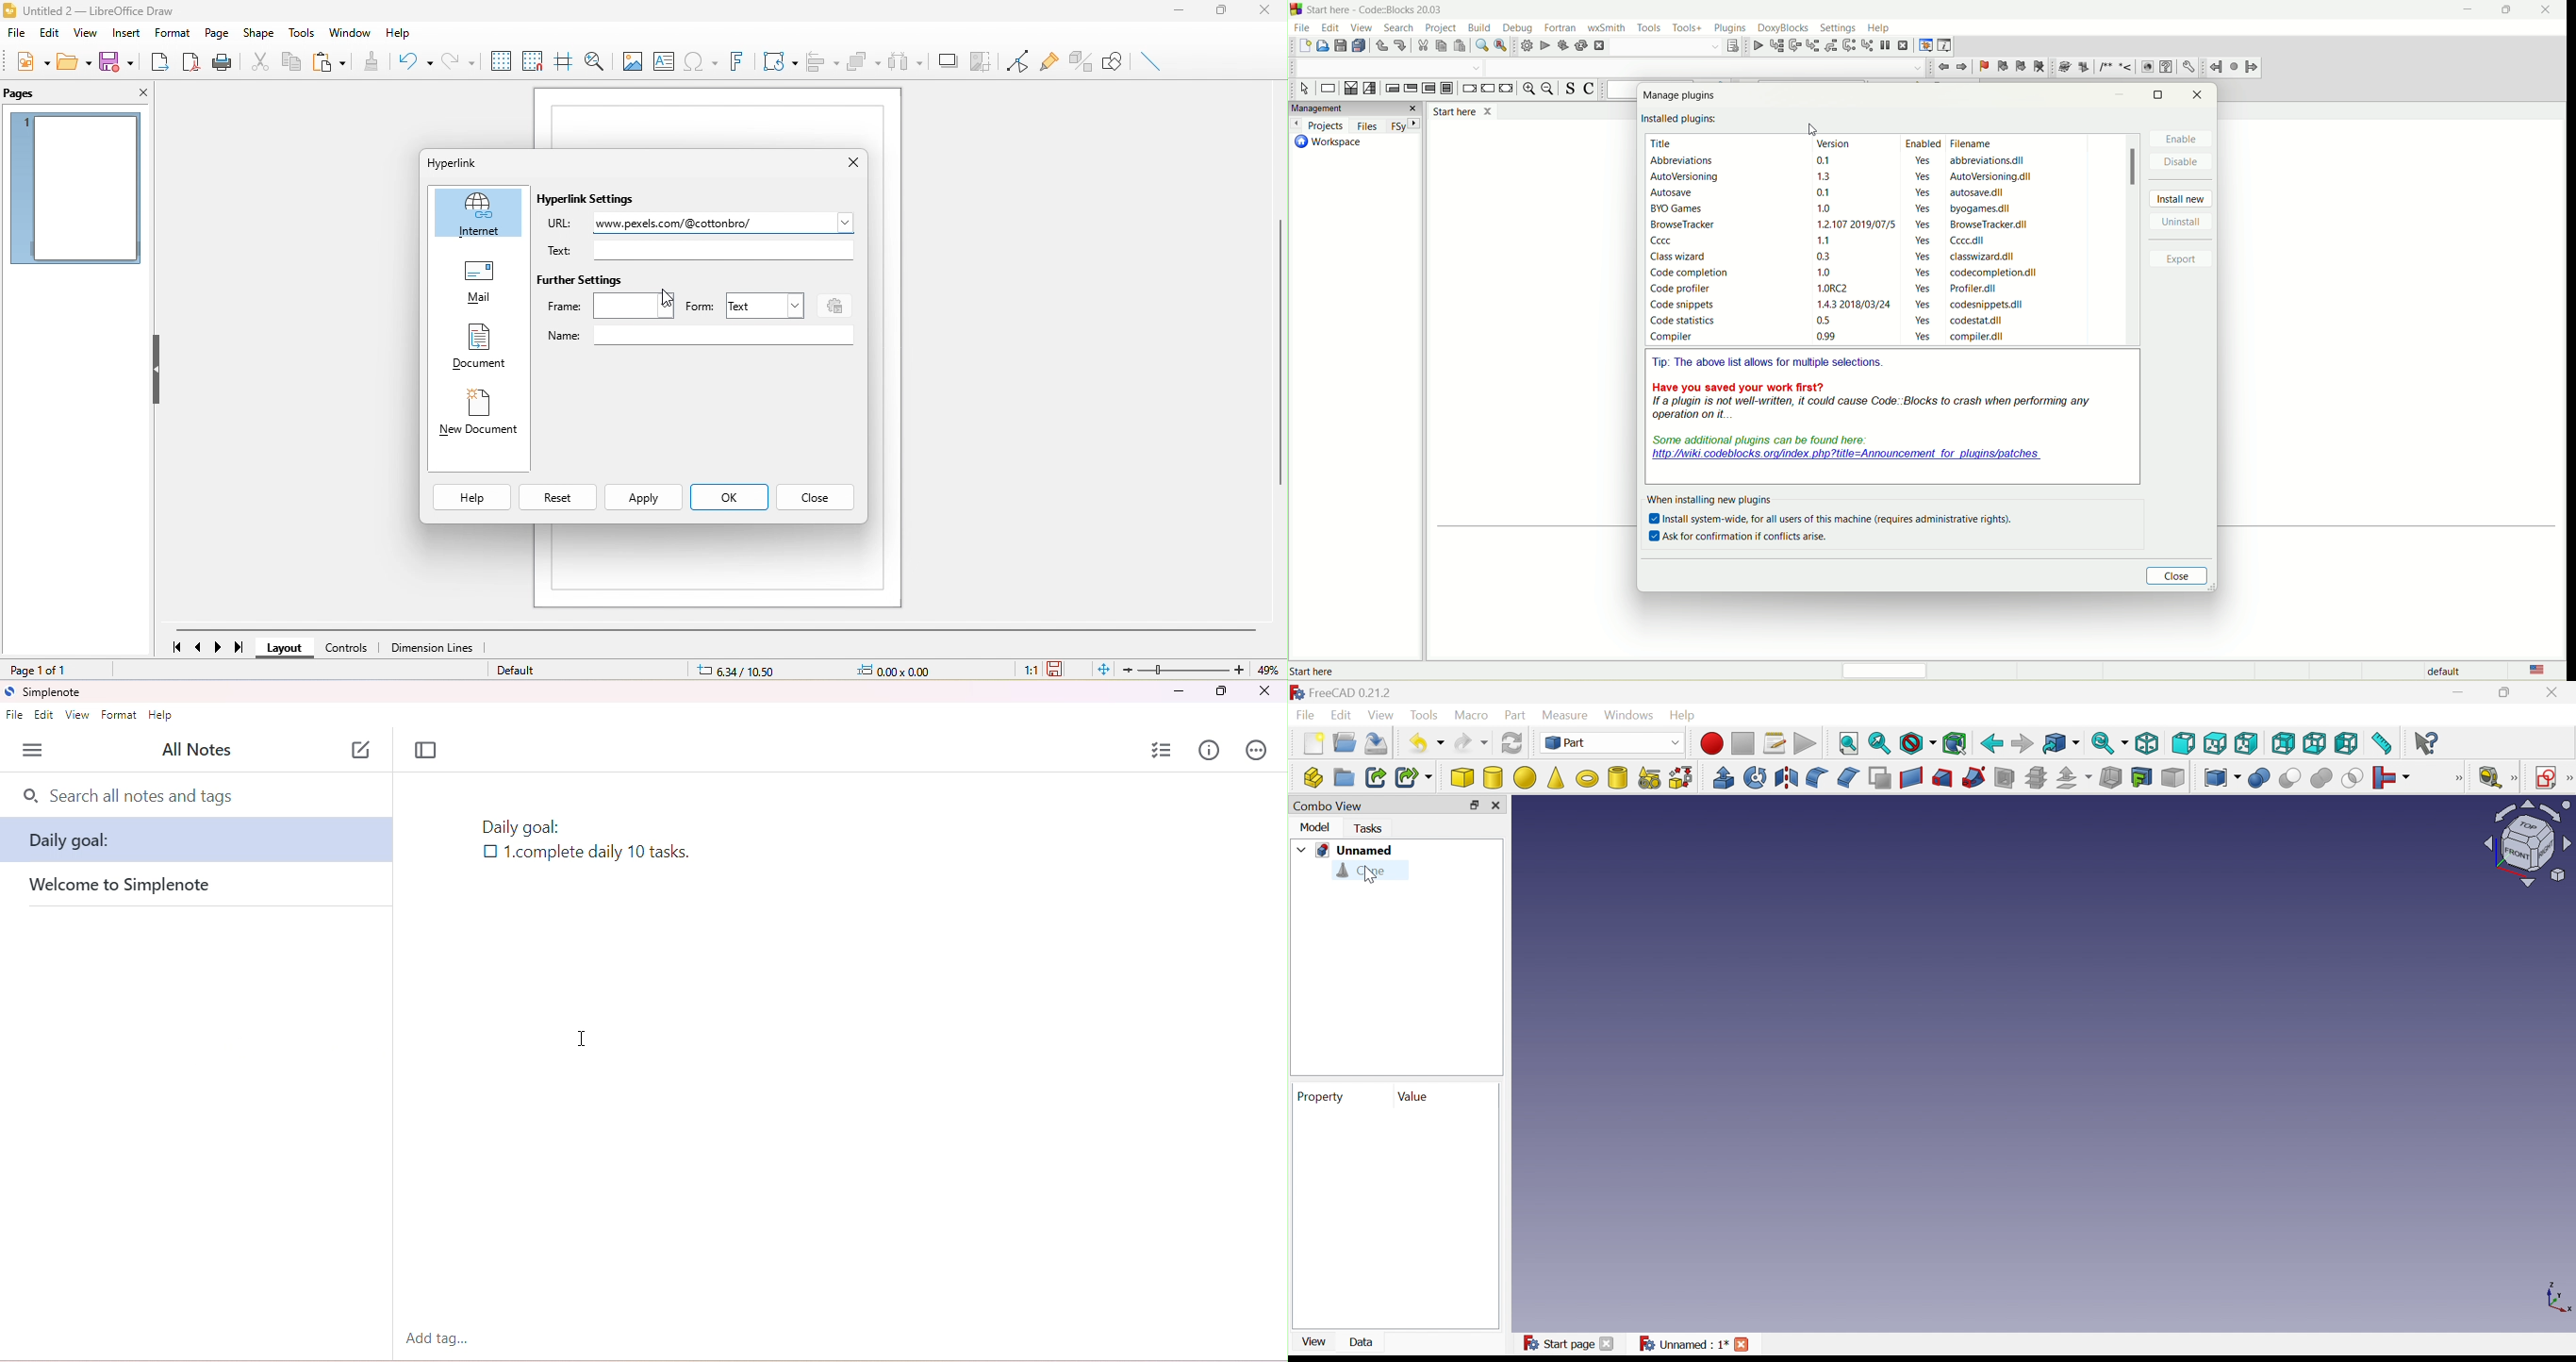  What do you see at coordinates (1886, 47) in the screenshot?
I see `break debugger` at bounding box center [1886, 47].